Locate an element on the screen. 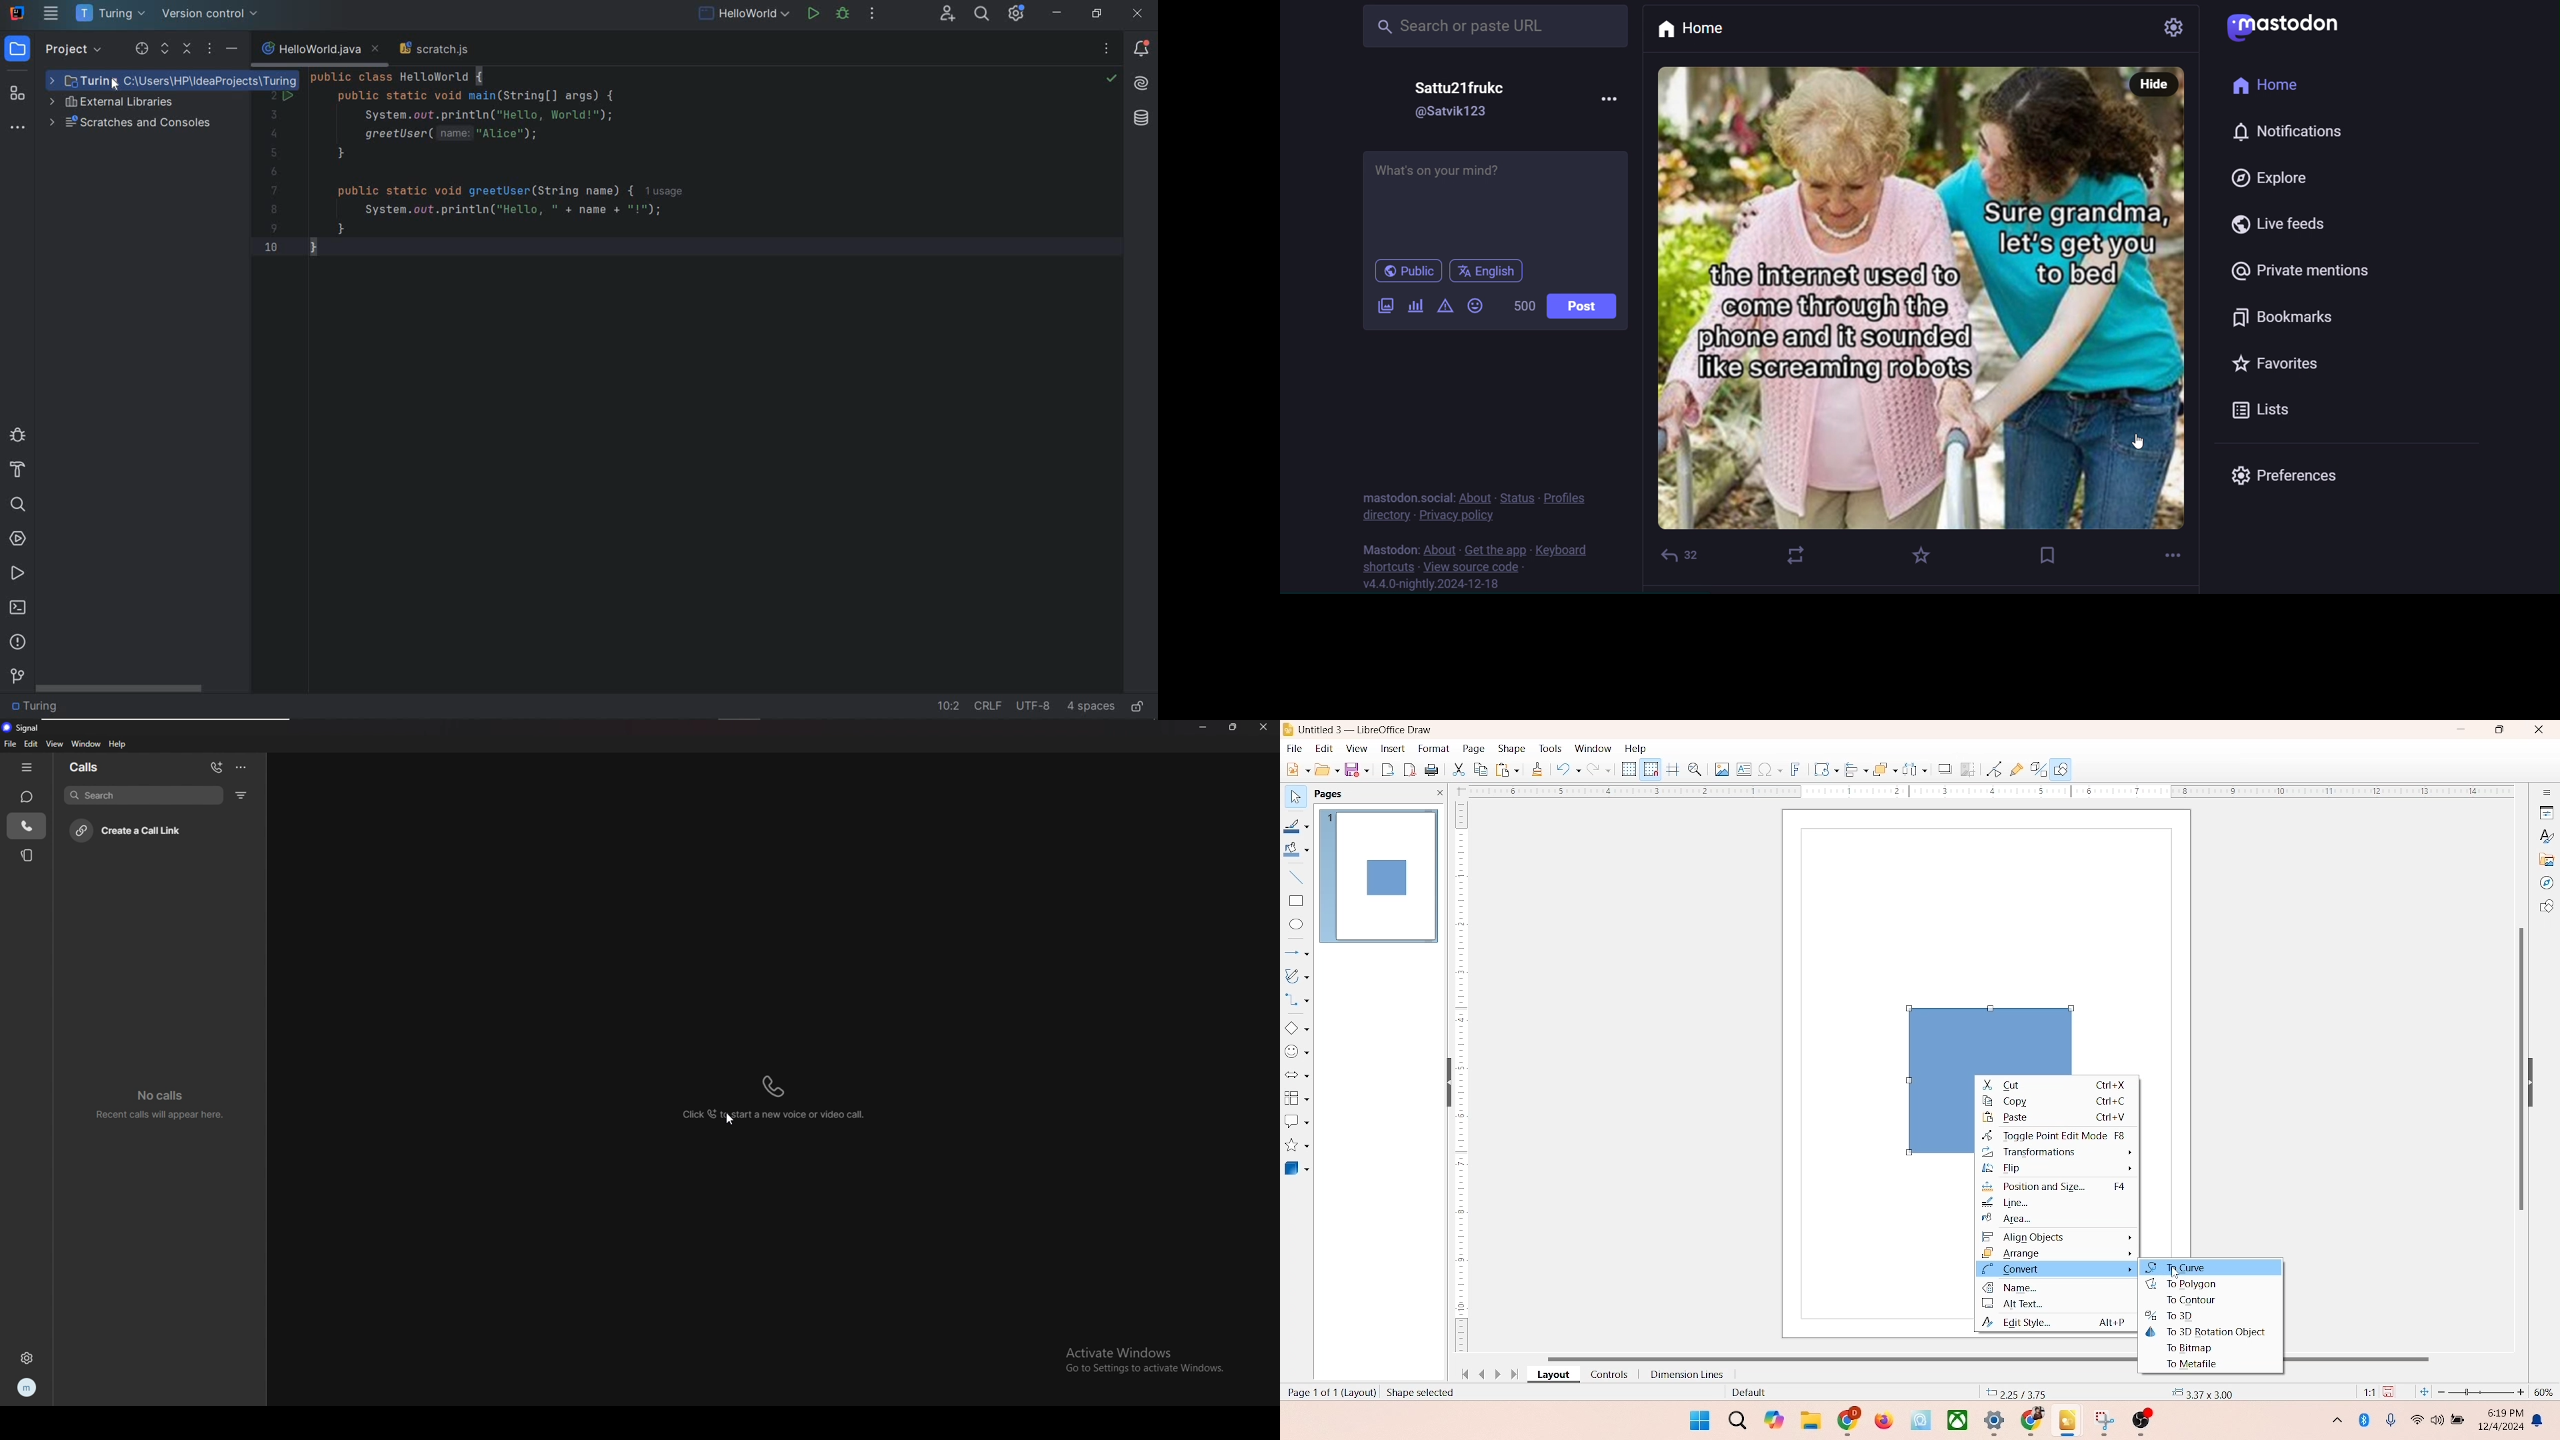  folders is located at coordinates (1810, 1418).